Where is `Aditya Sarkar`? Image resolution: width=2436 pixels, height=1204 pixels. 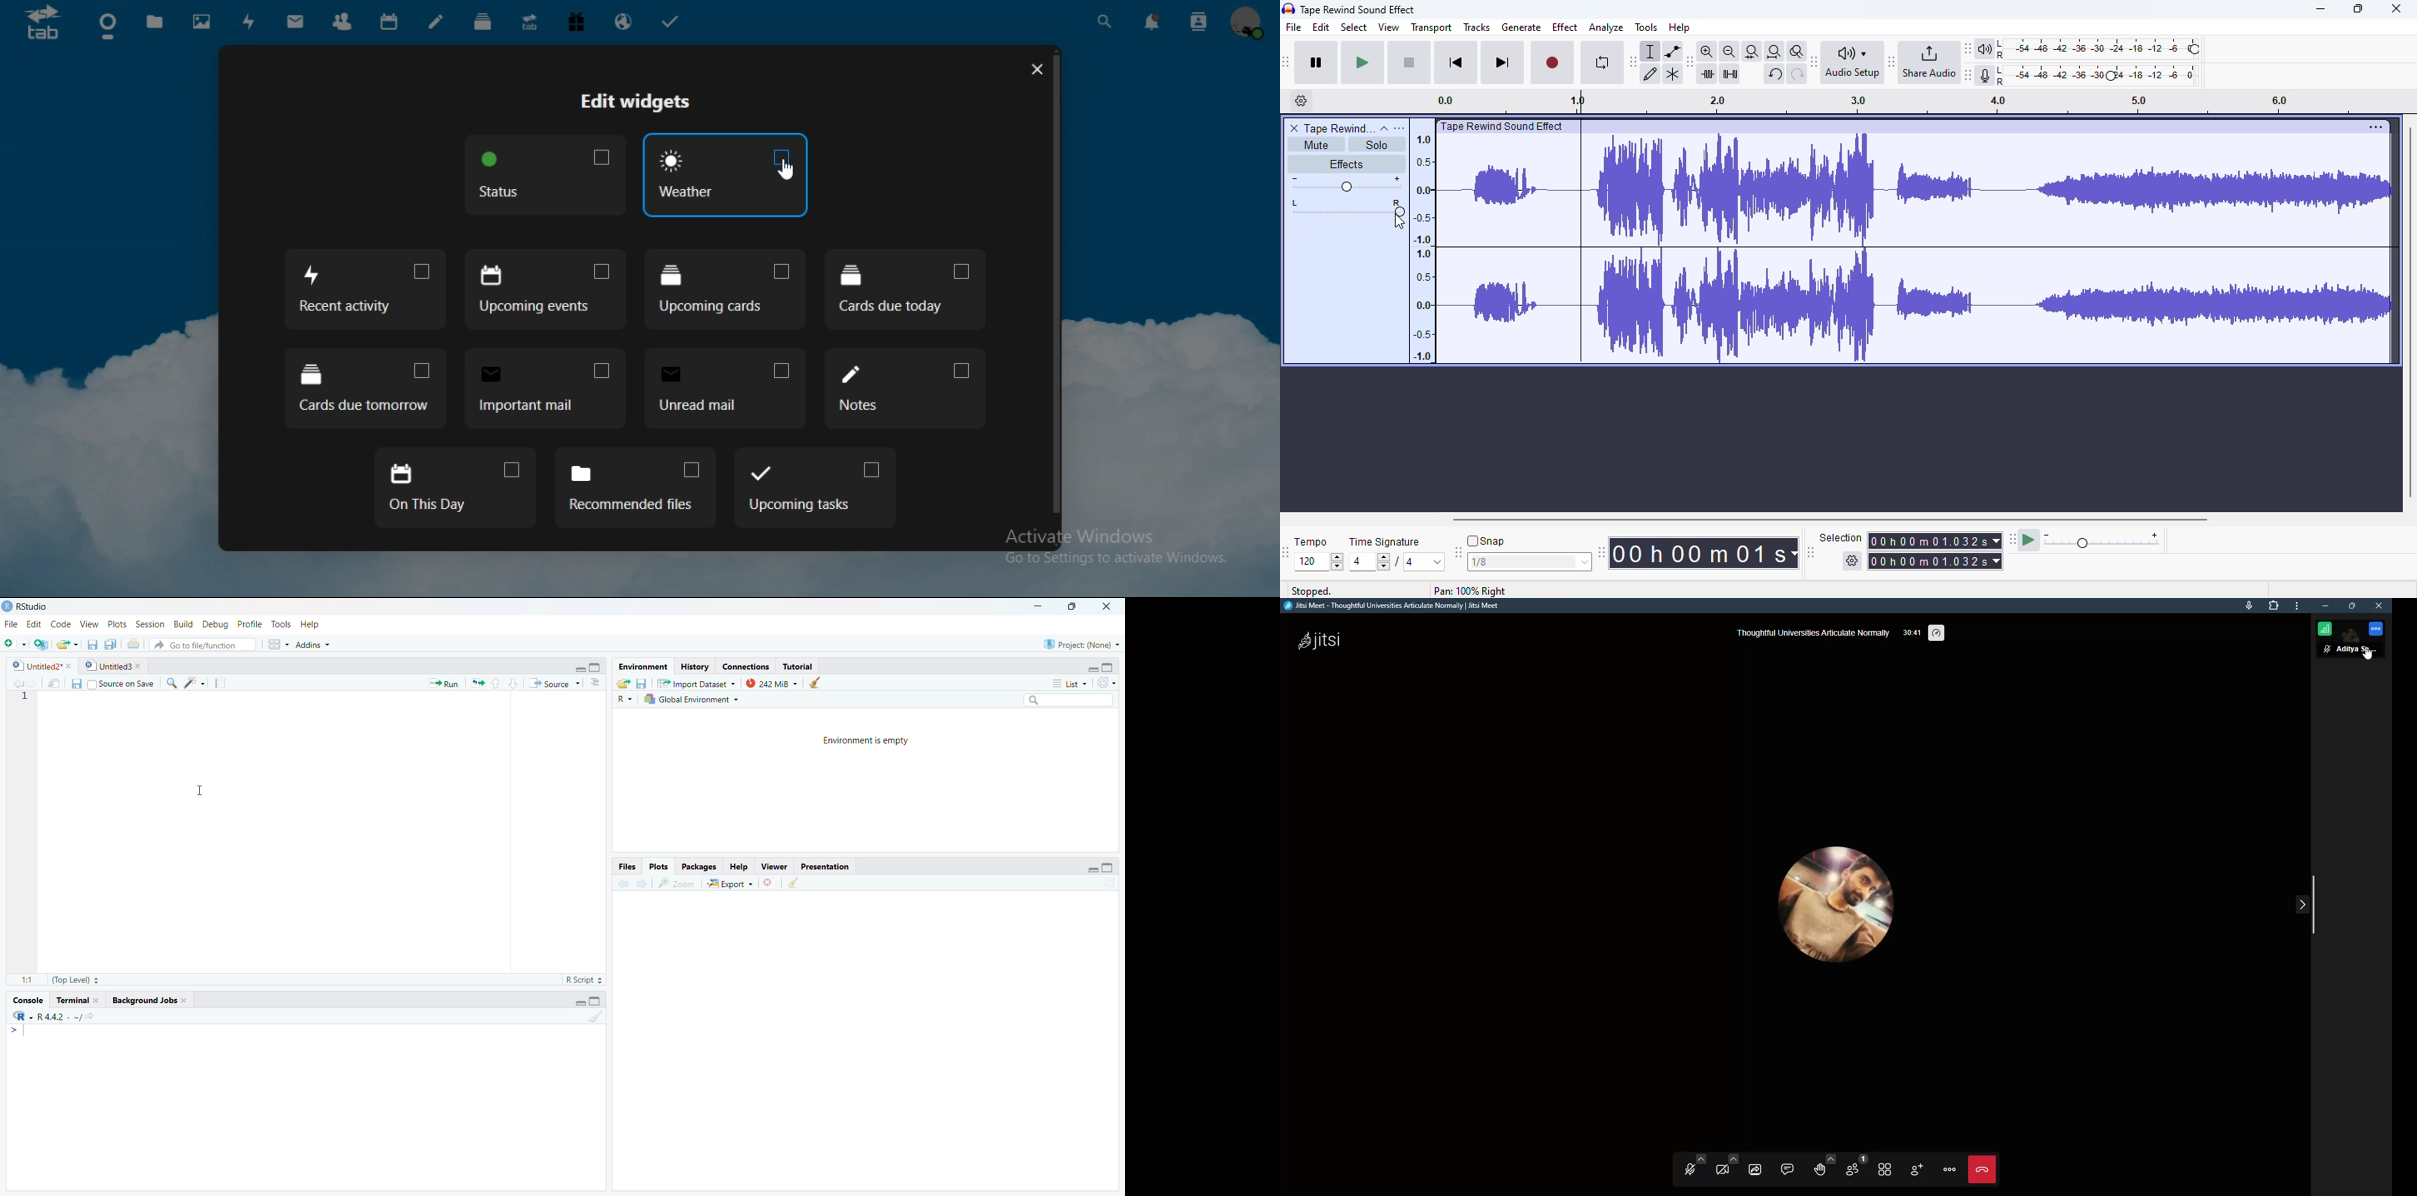 Aditya Sarkar is located at coordinates (2358, 652).